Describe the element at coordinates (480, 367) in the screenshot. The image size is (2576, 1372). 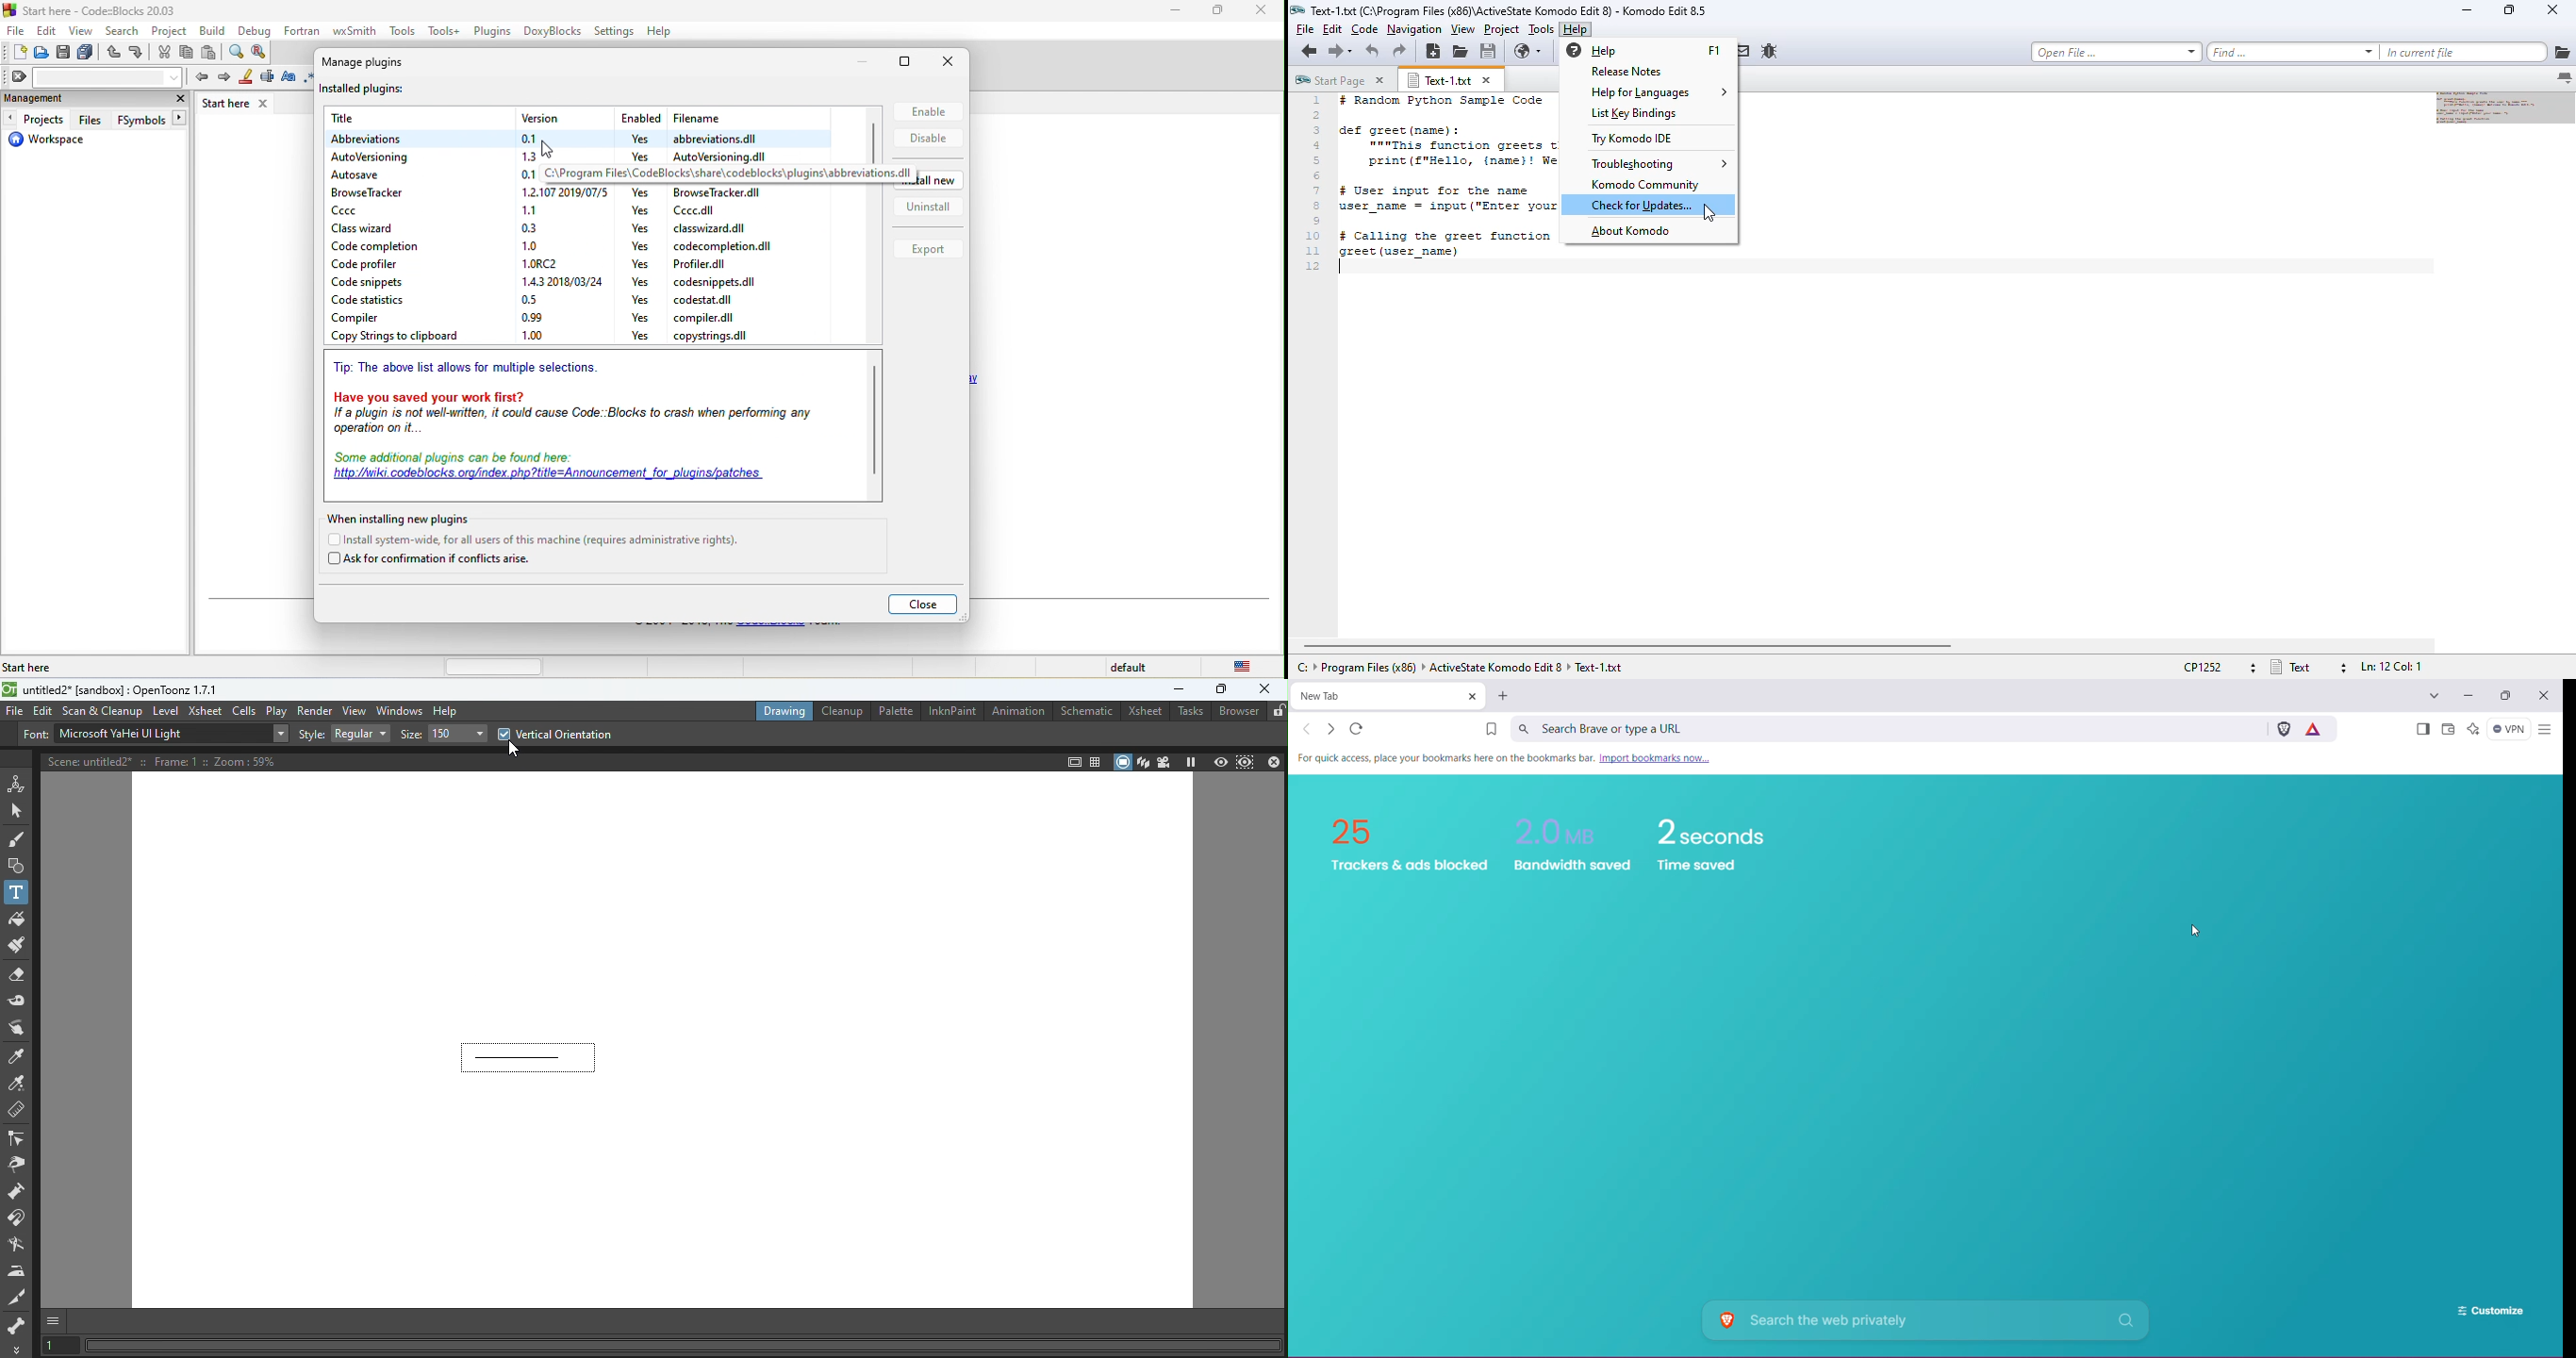
I see `tip: the above list allows for multiple selections` at that location.